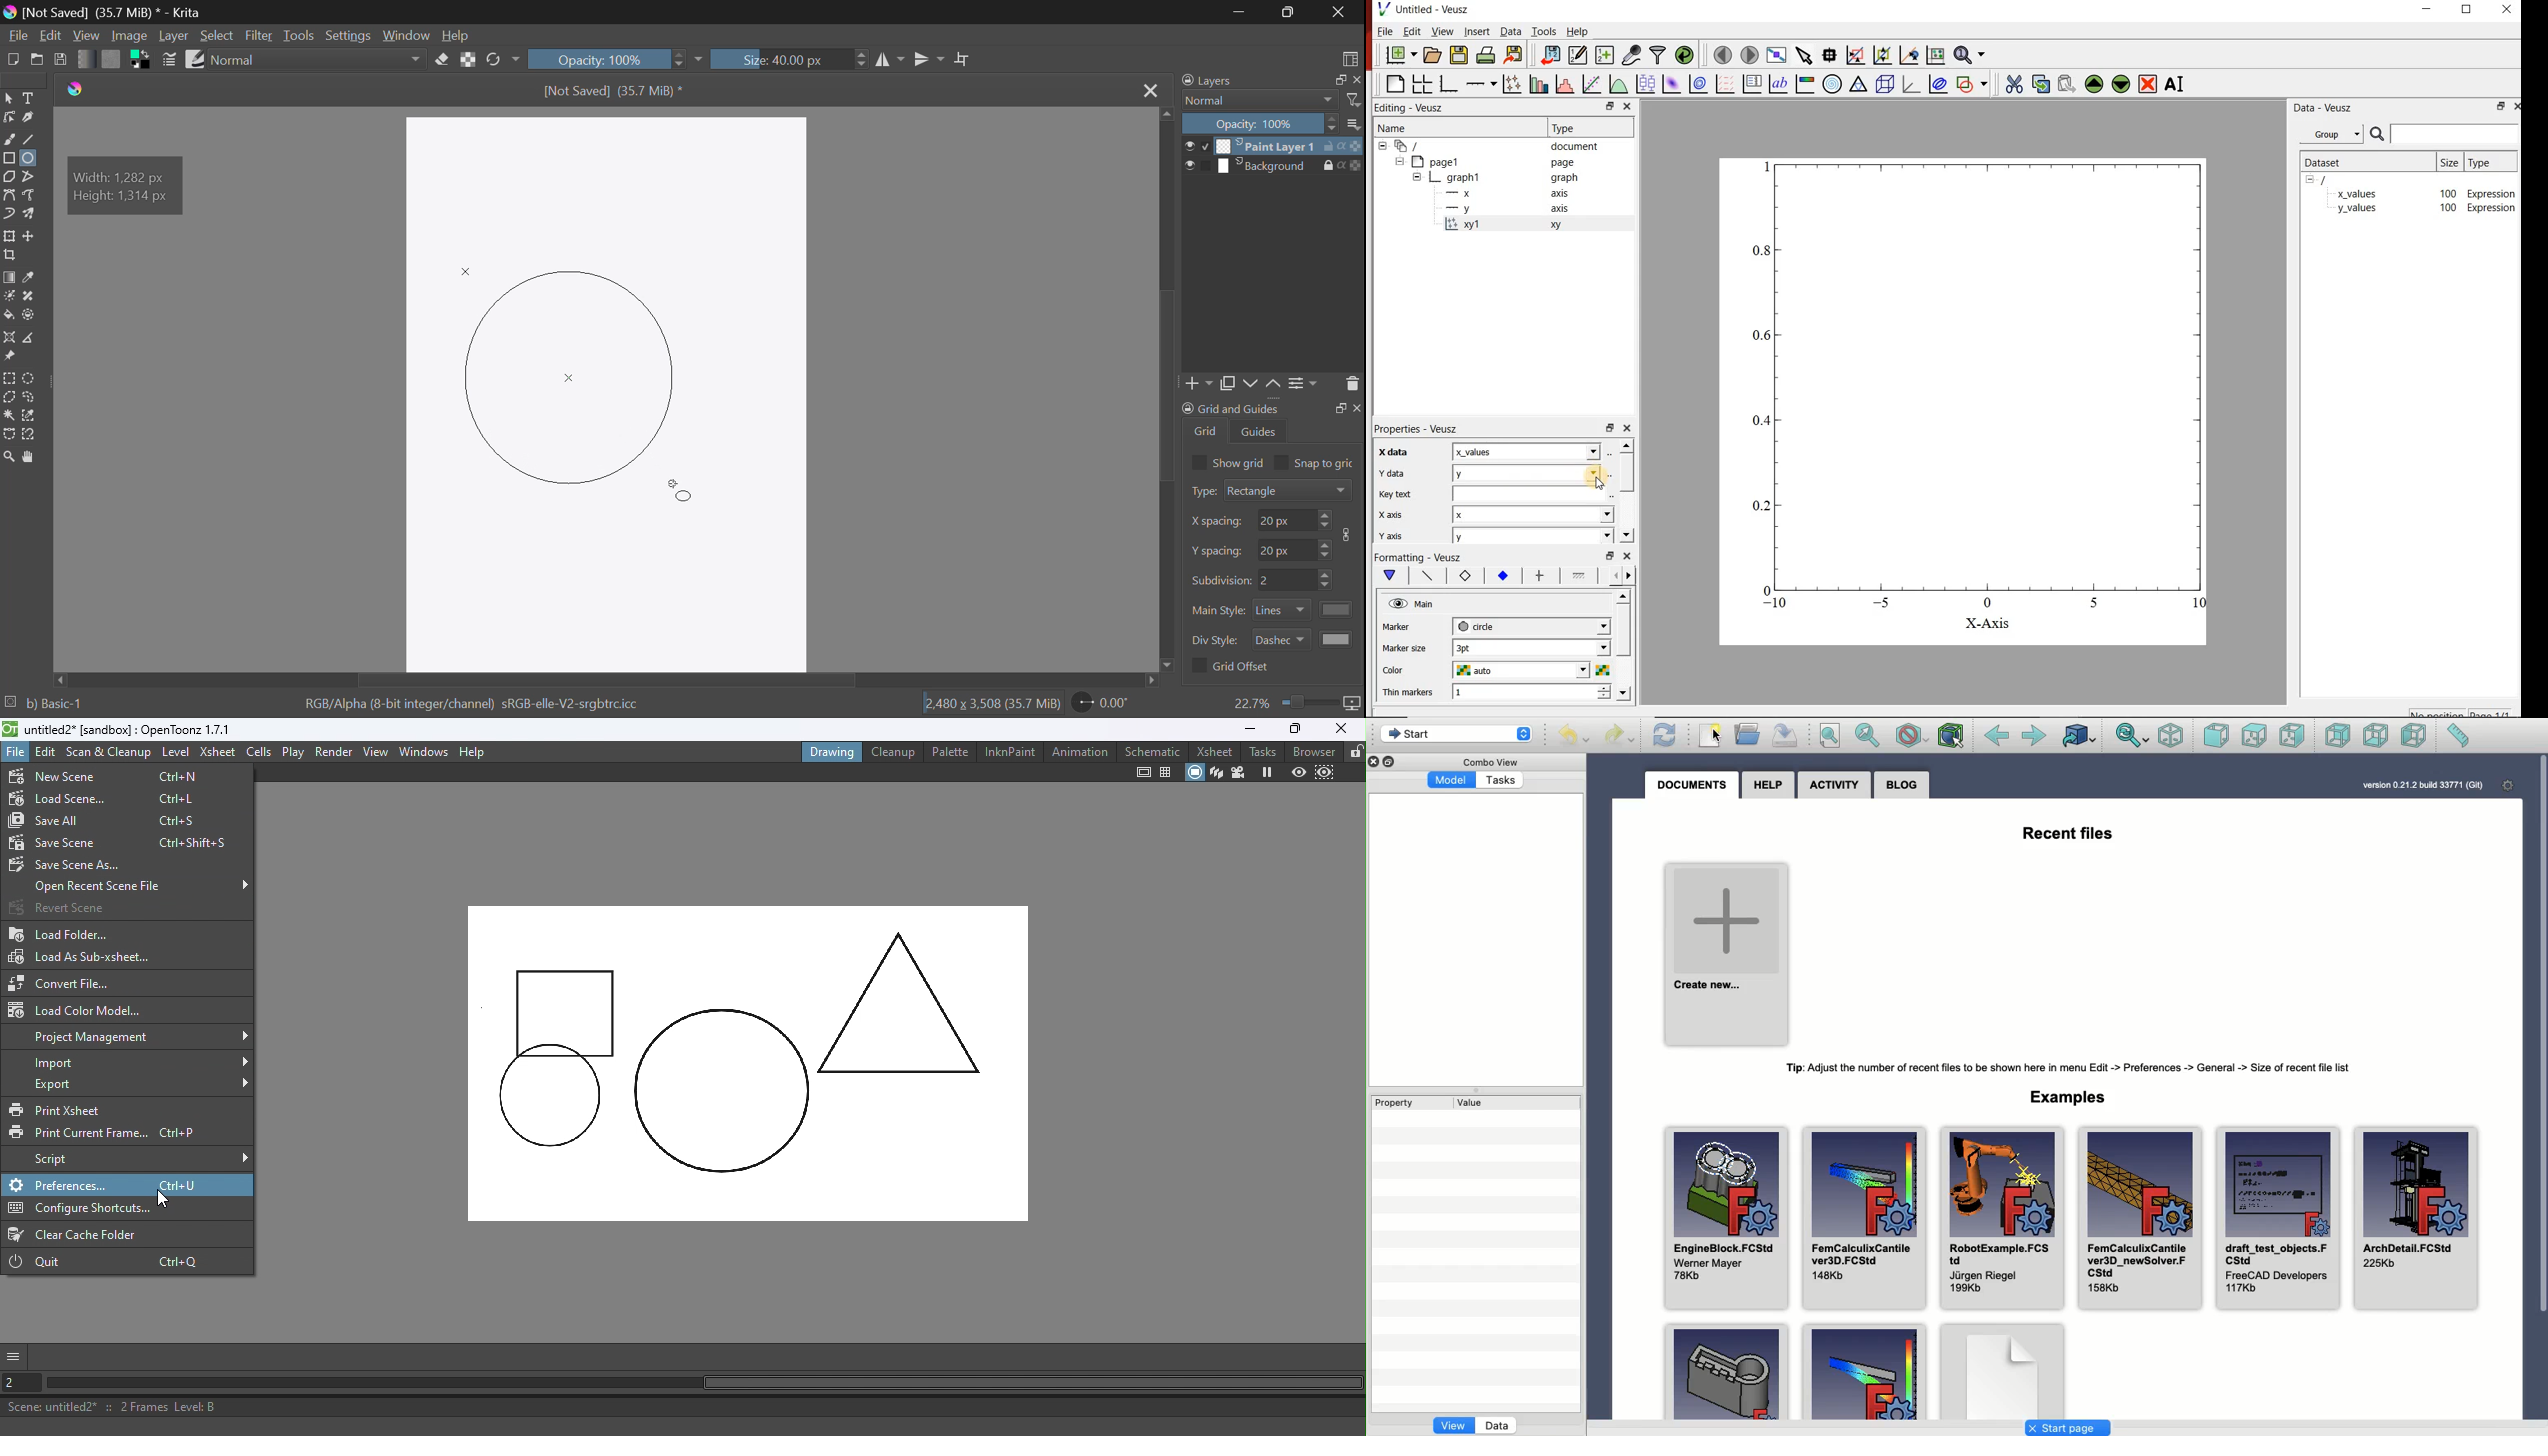 The height and width of the screenshot is (1456, 2548). What do you see at coordinates (2334, 162) in the screenshot?
I see `dataset` at bounding box center [2334, 162].